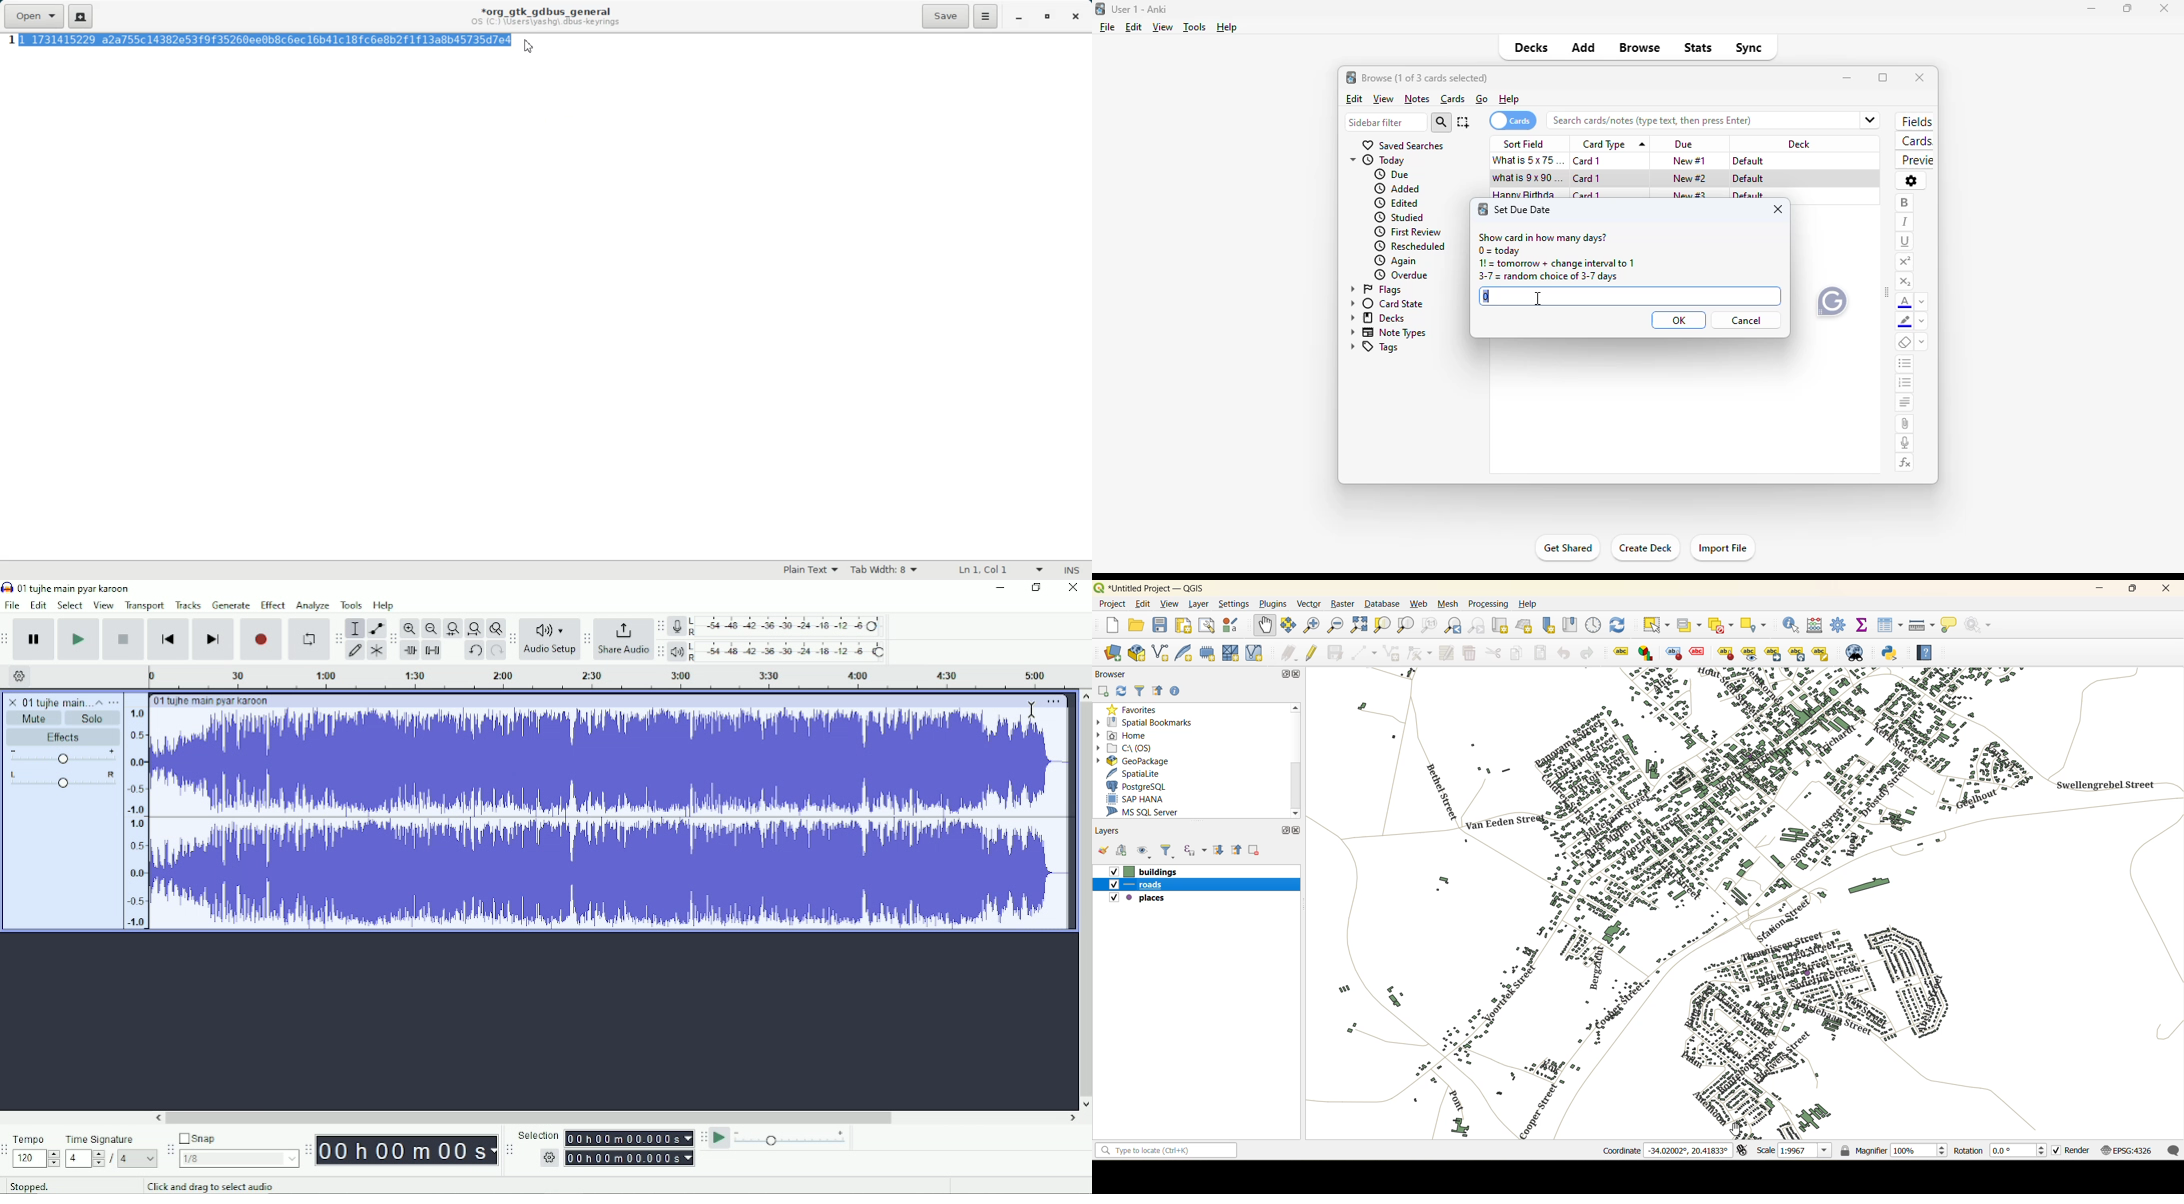  What do you see at coordinates (1402, 276) in the screenshot?
I see `overdue` at bounding box center [1402, 276].